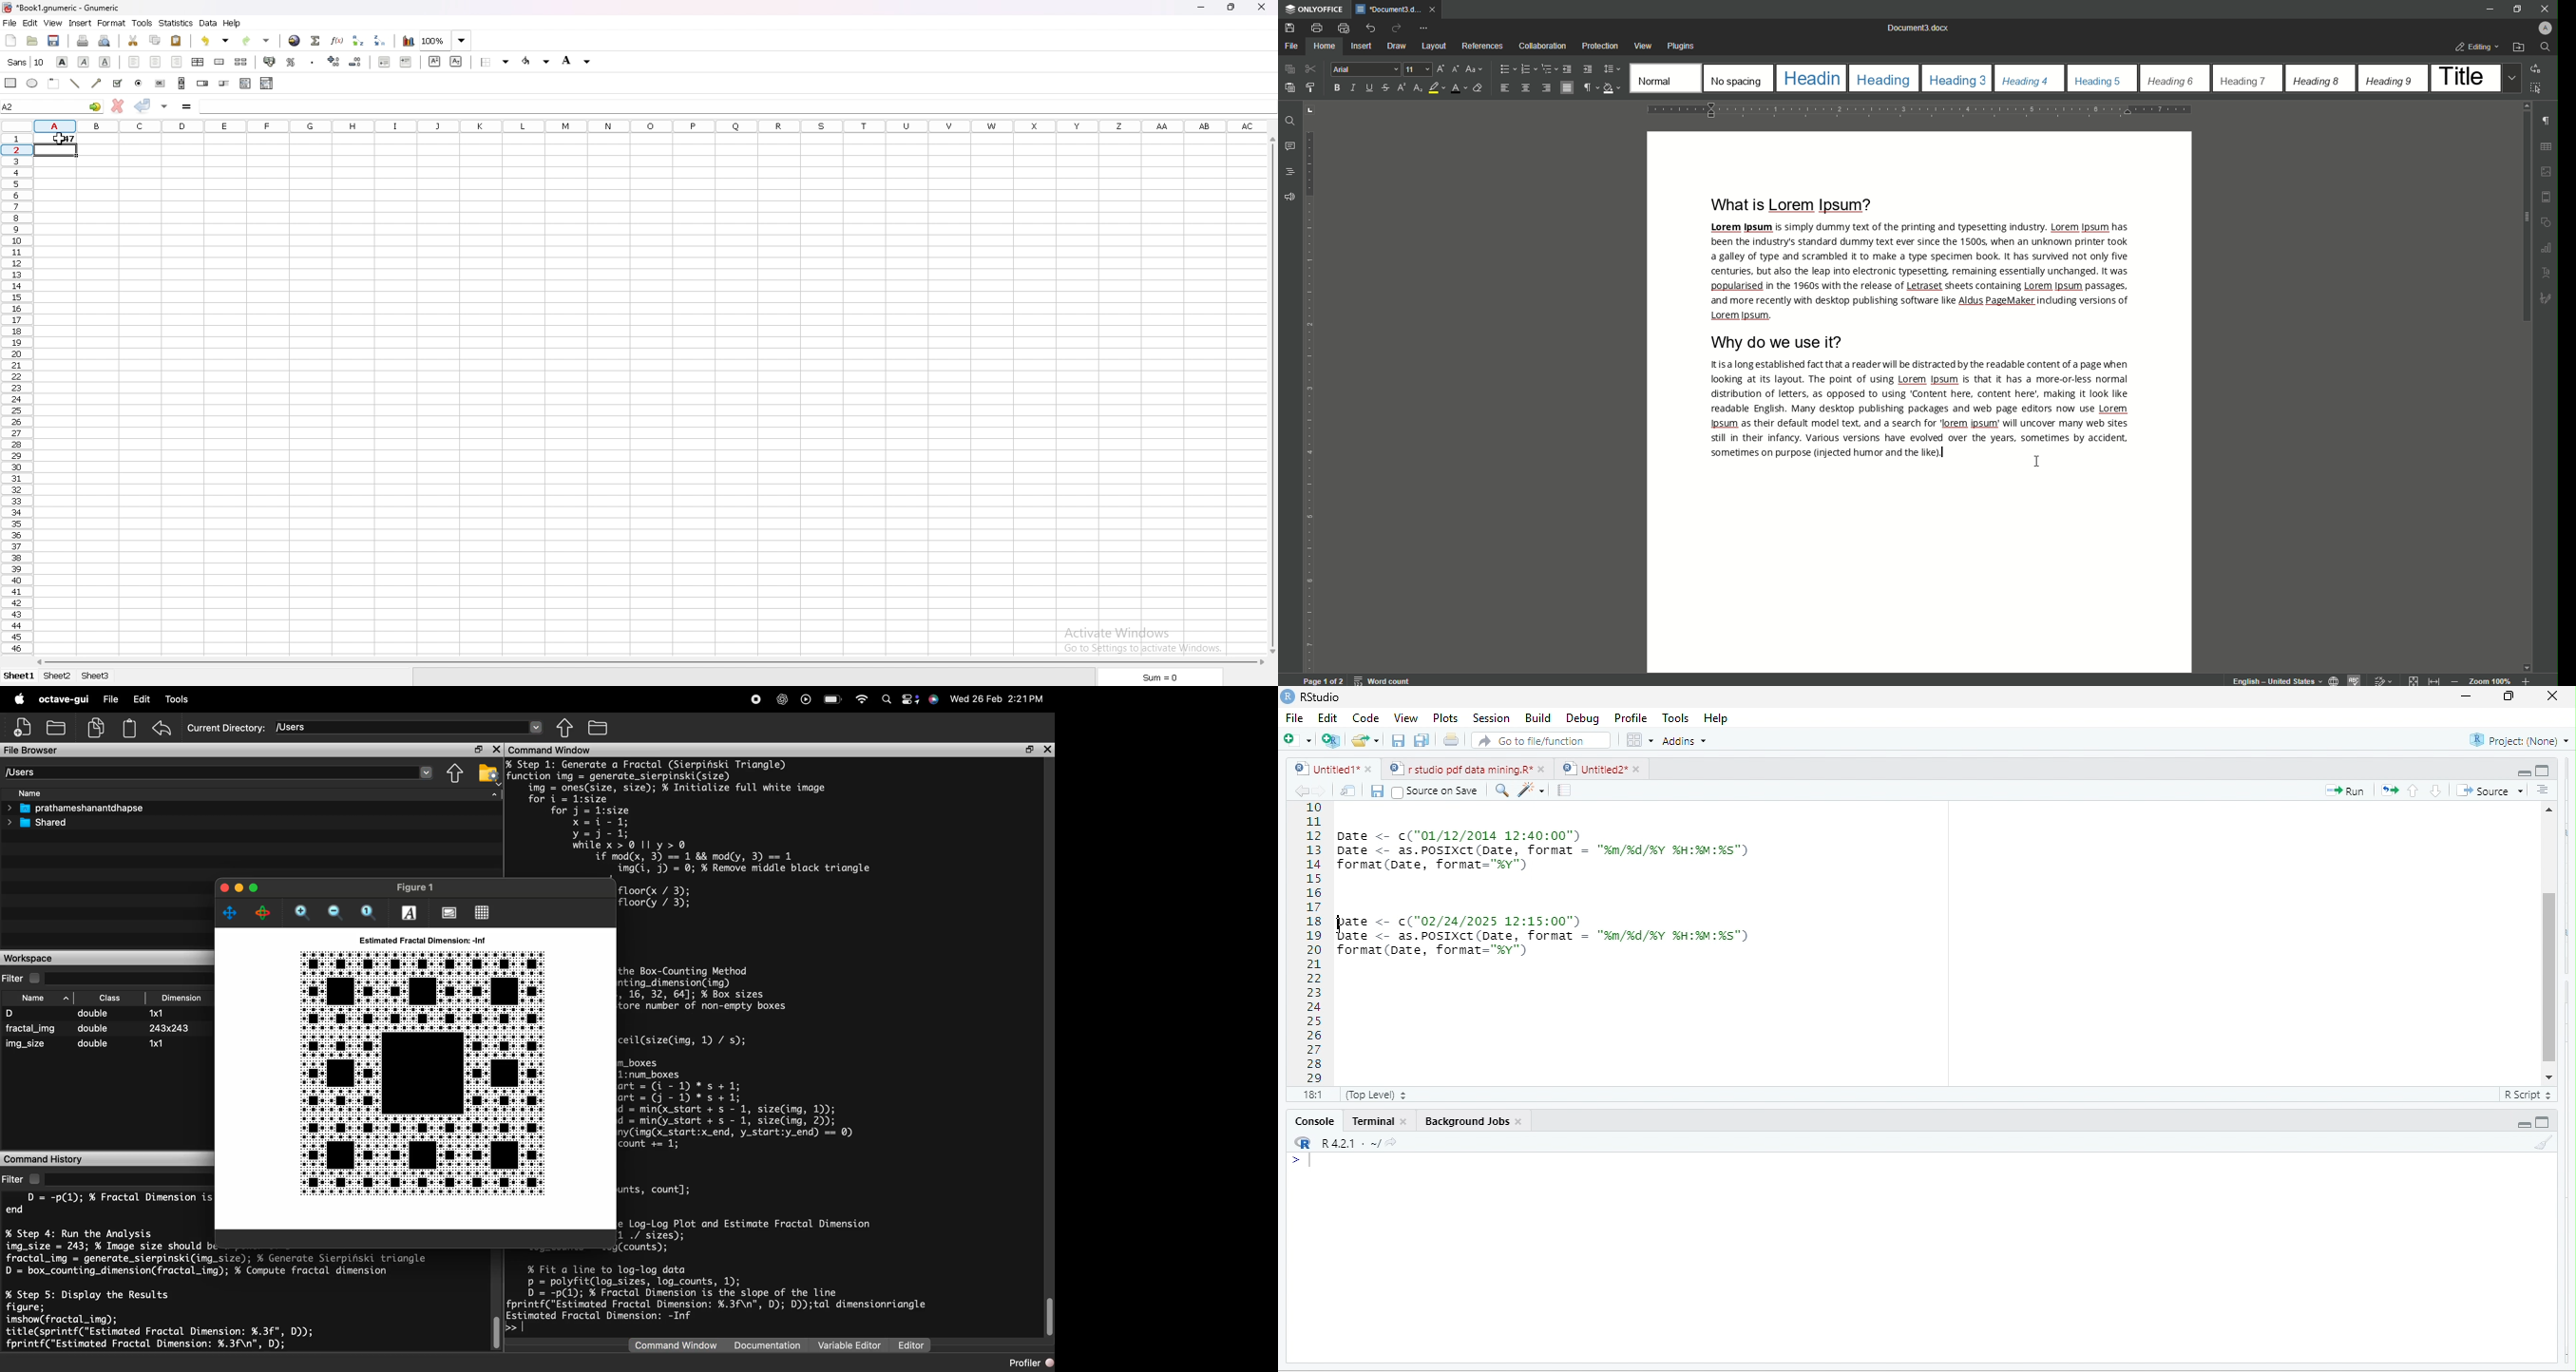 This screenshot has width=2576, height=1372. I want to click on file, so click(9, 23).